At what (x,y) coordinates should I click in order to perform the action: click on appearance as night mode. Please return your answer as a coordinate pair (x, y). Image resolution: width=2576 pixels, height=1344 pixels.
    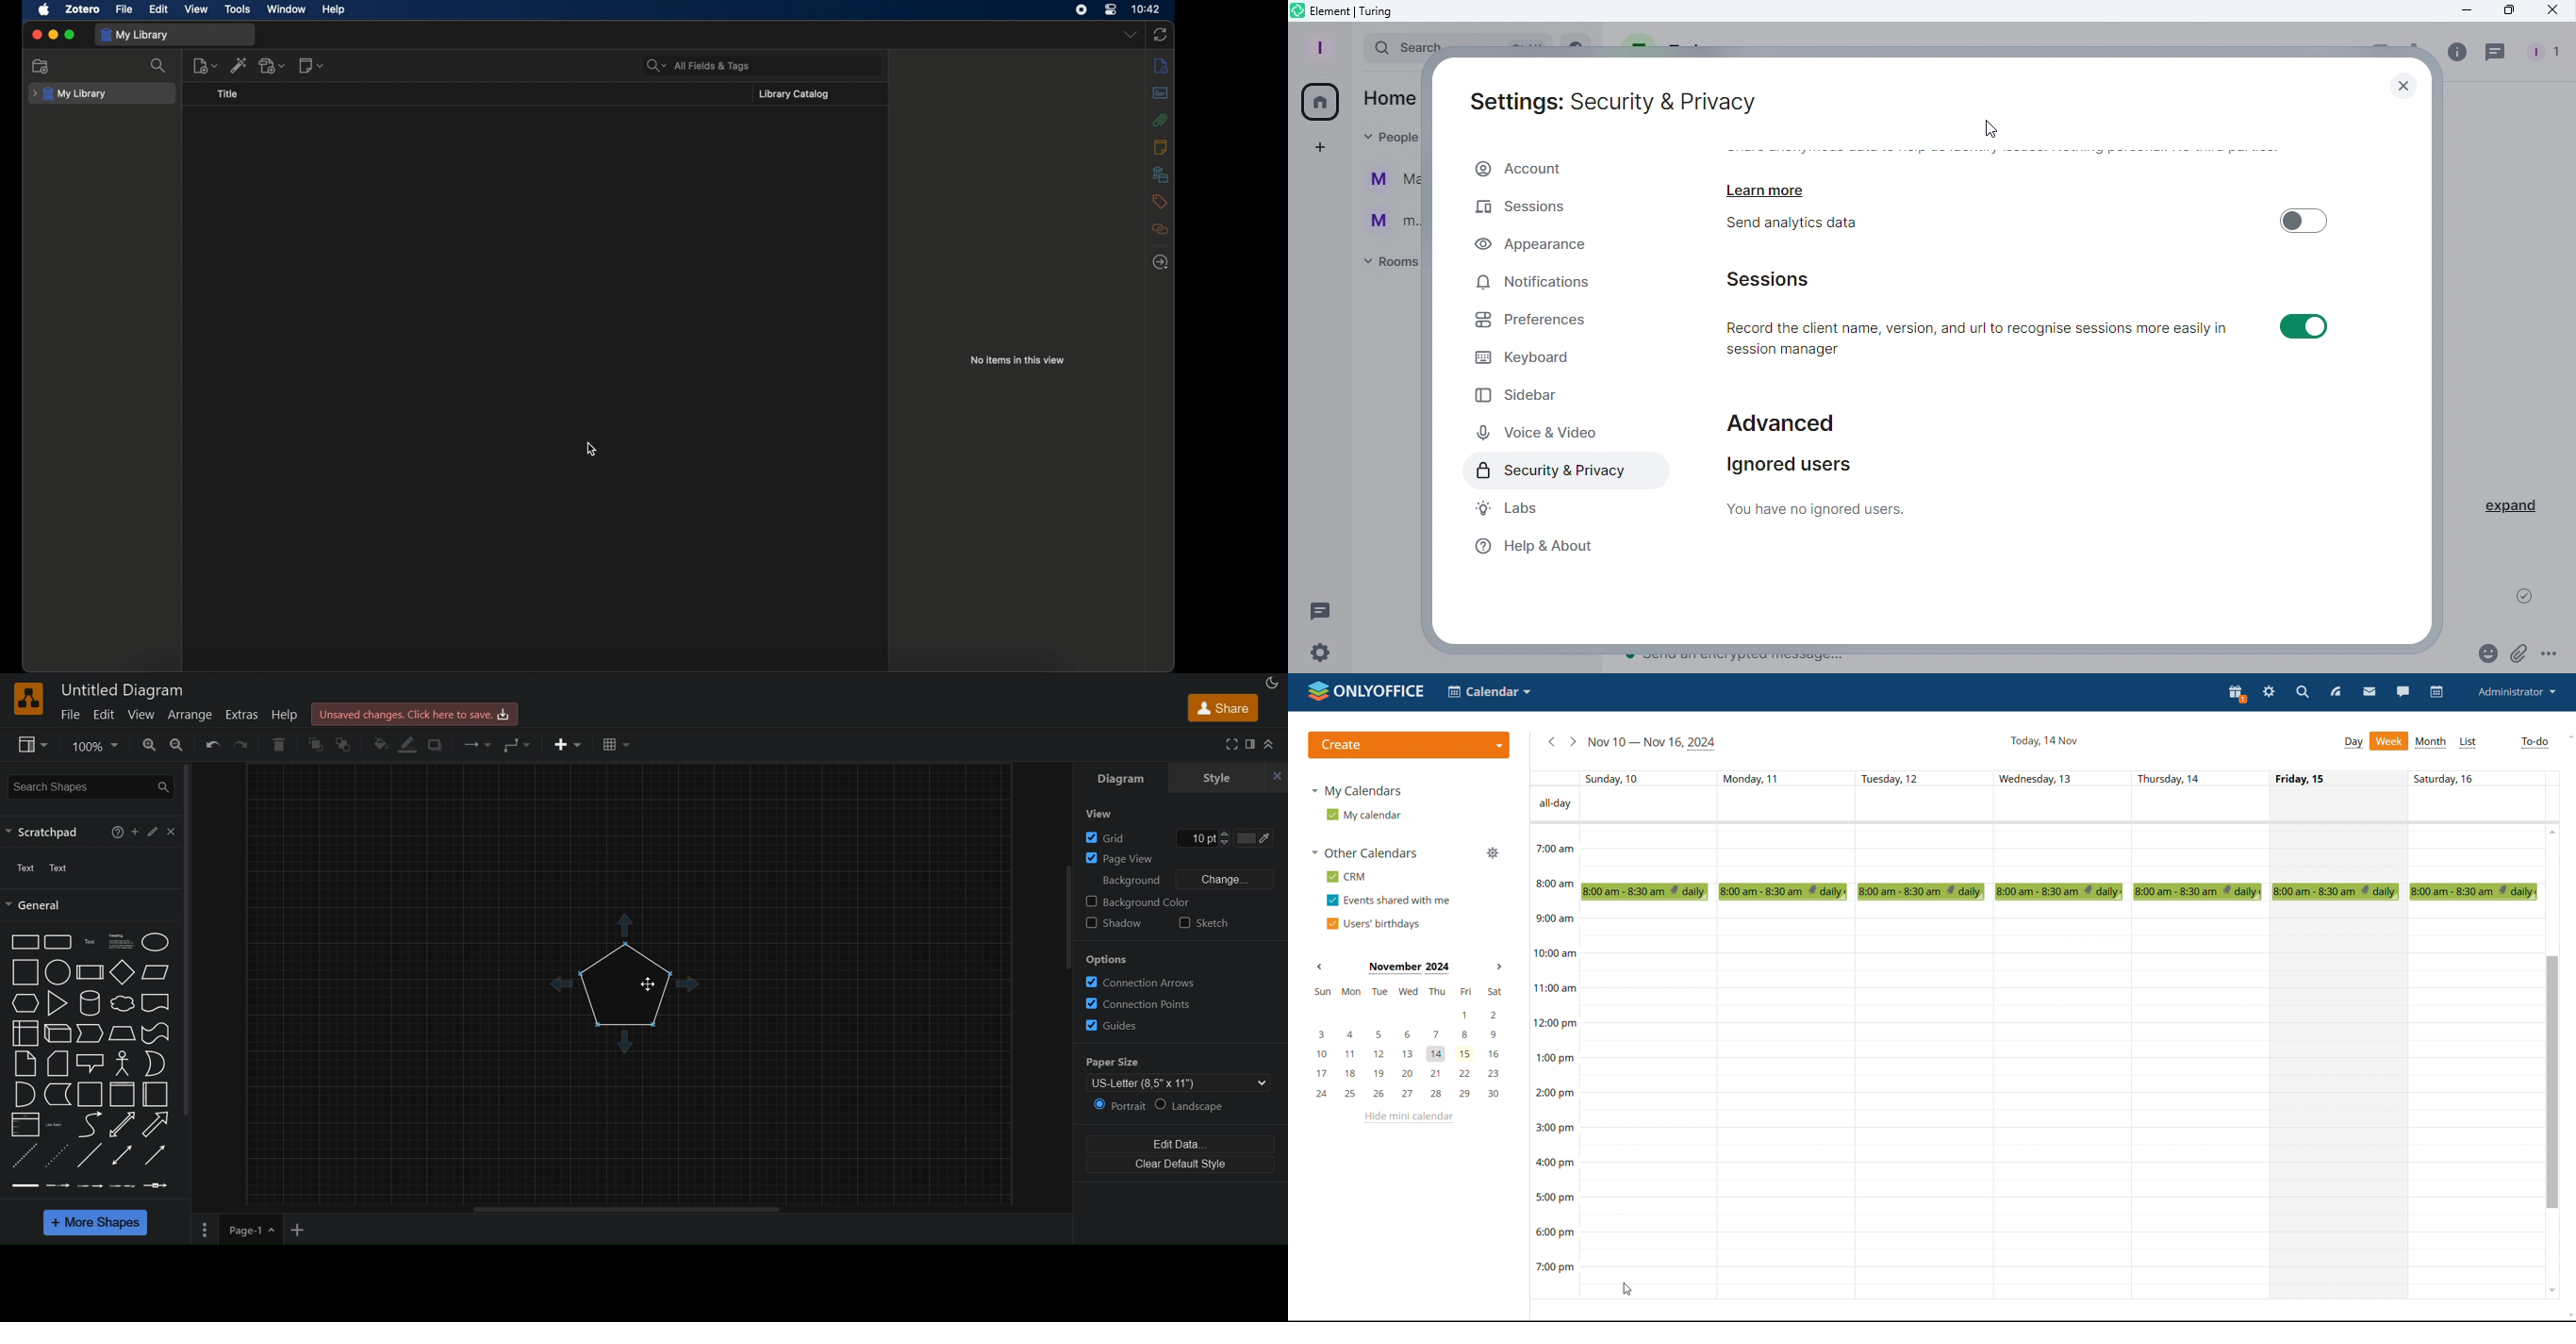
    Looking at the image, I should click on (1273, 683).